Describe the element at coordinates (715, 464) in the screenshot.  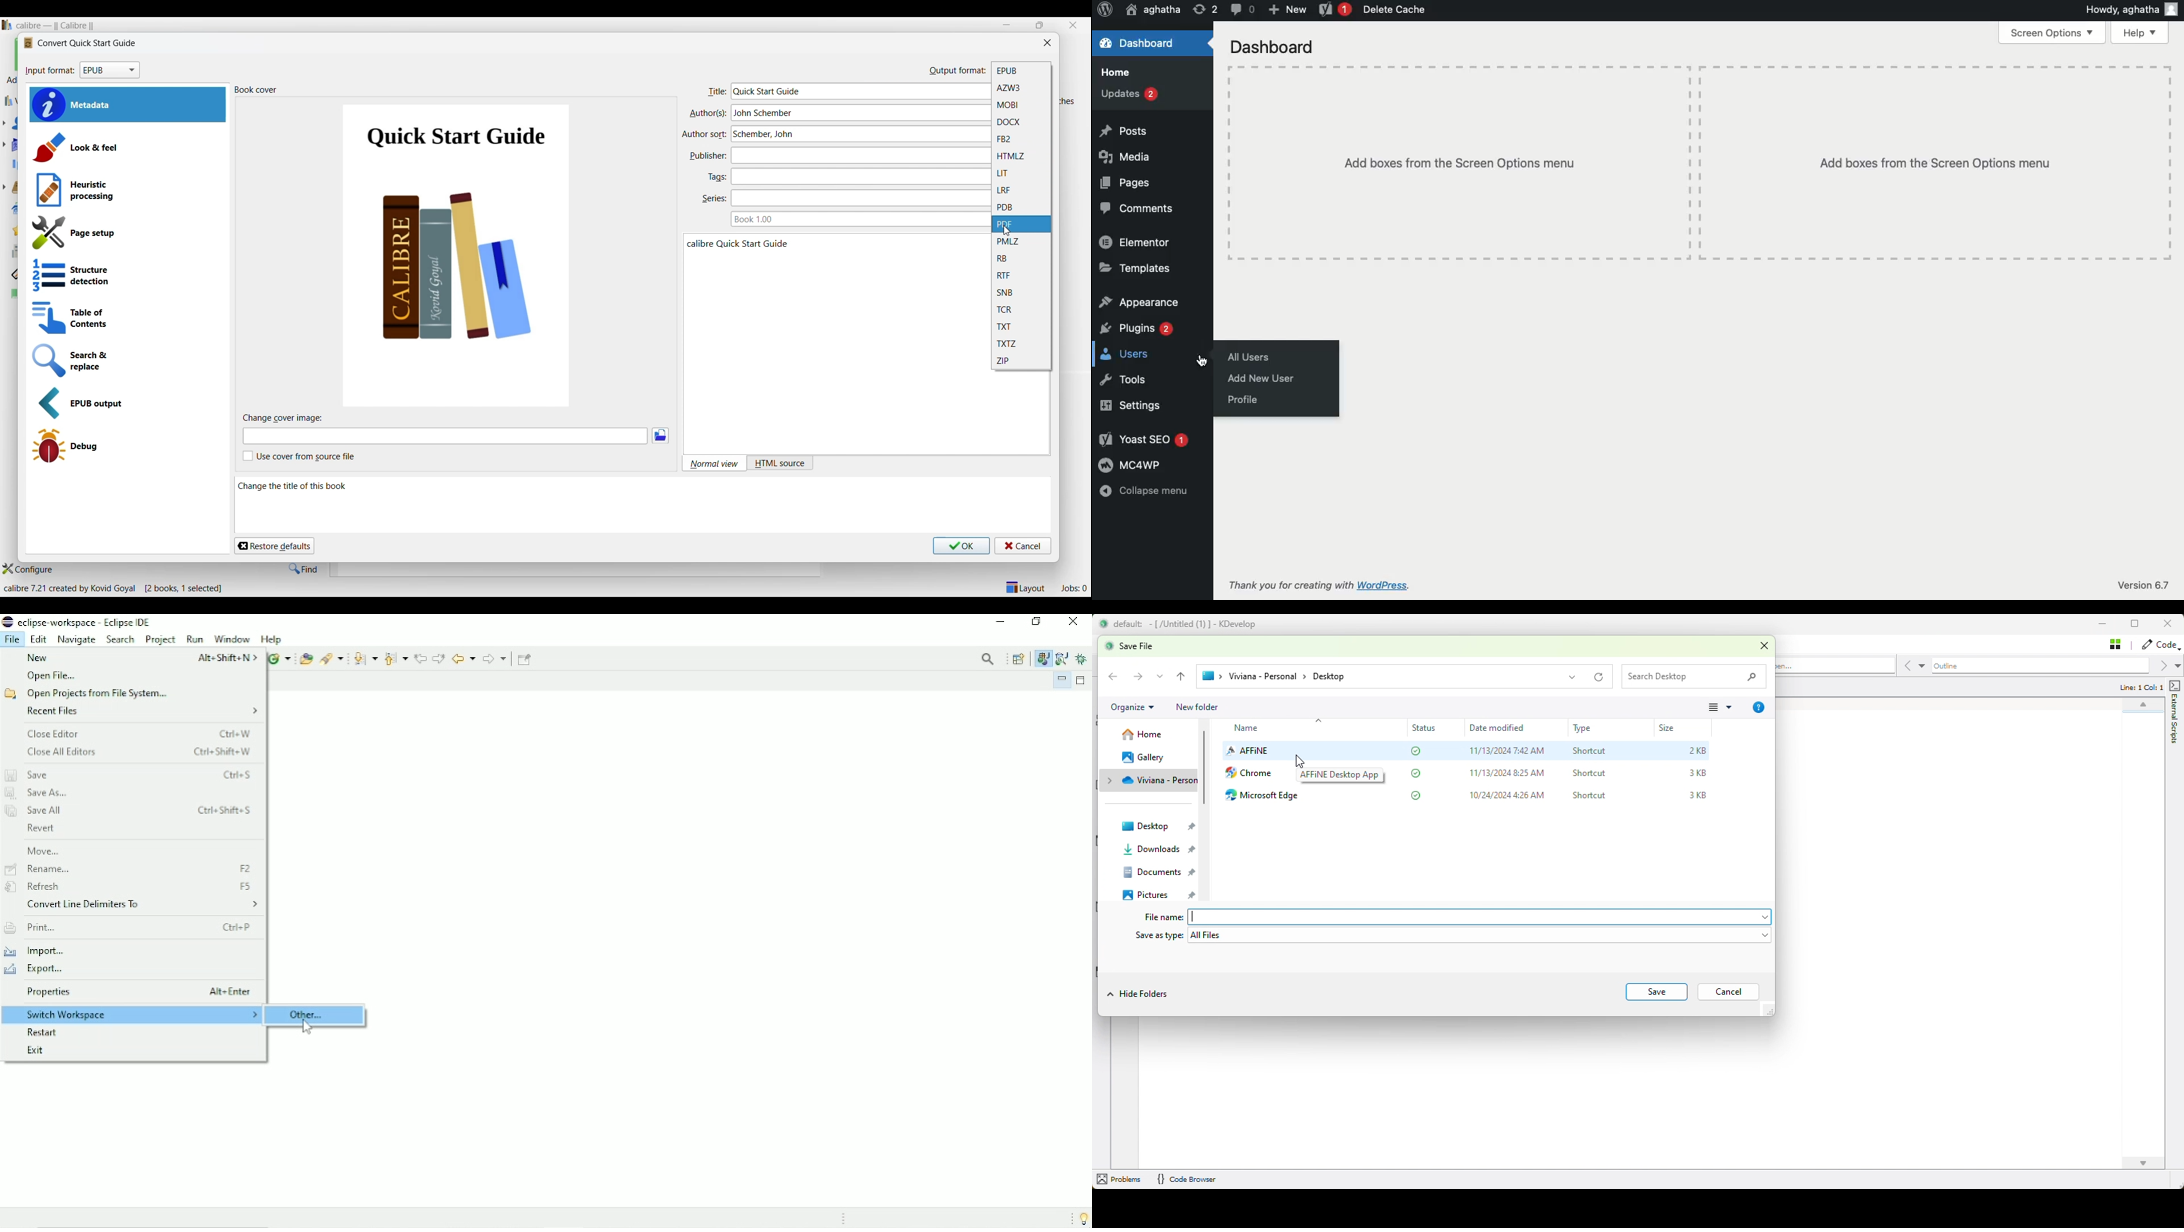
I see `Normal view` at that location.